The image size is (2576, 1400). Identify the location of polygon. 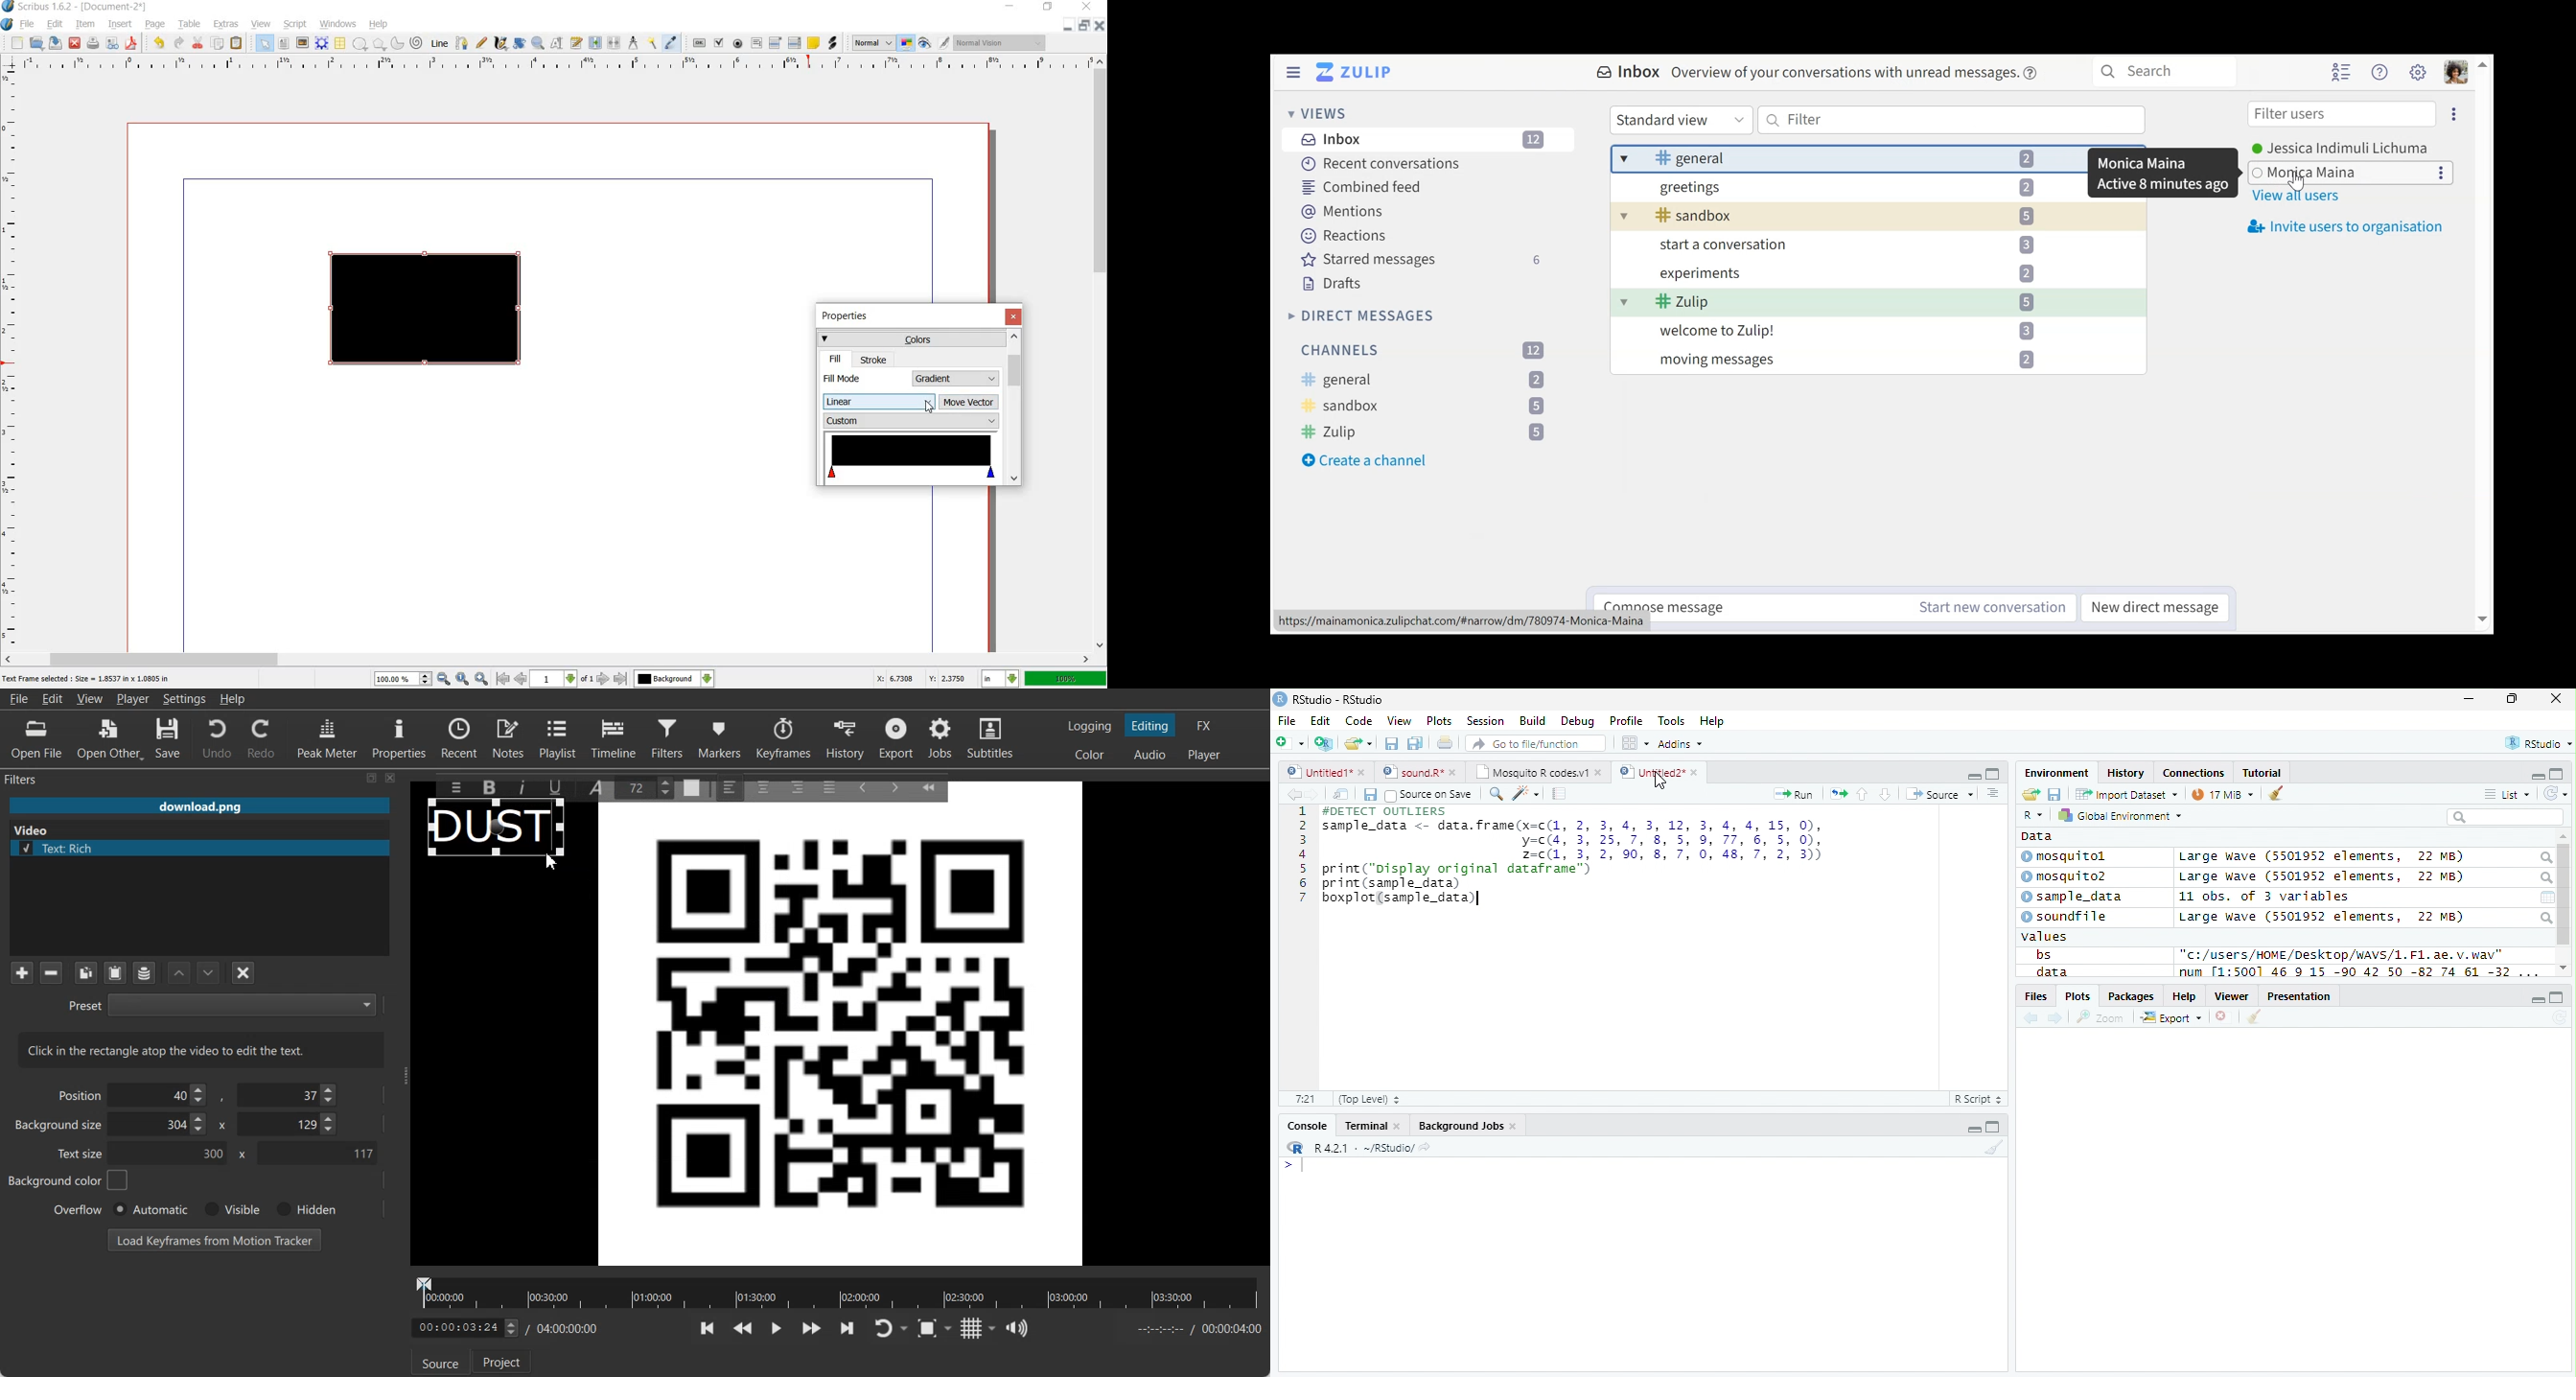
(377, 44).